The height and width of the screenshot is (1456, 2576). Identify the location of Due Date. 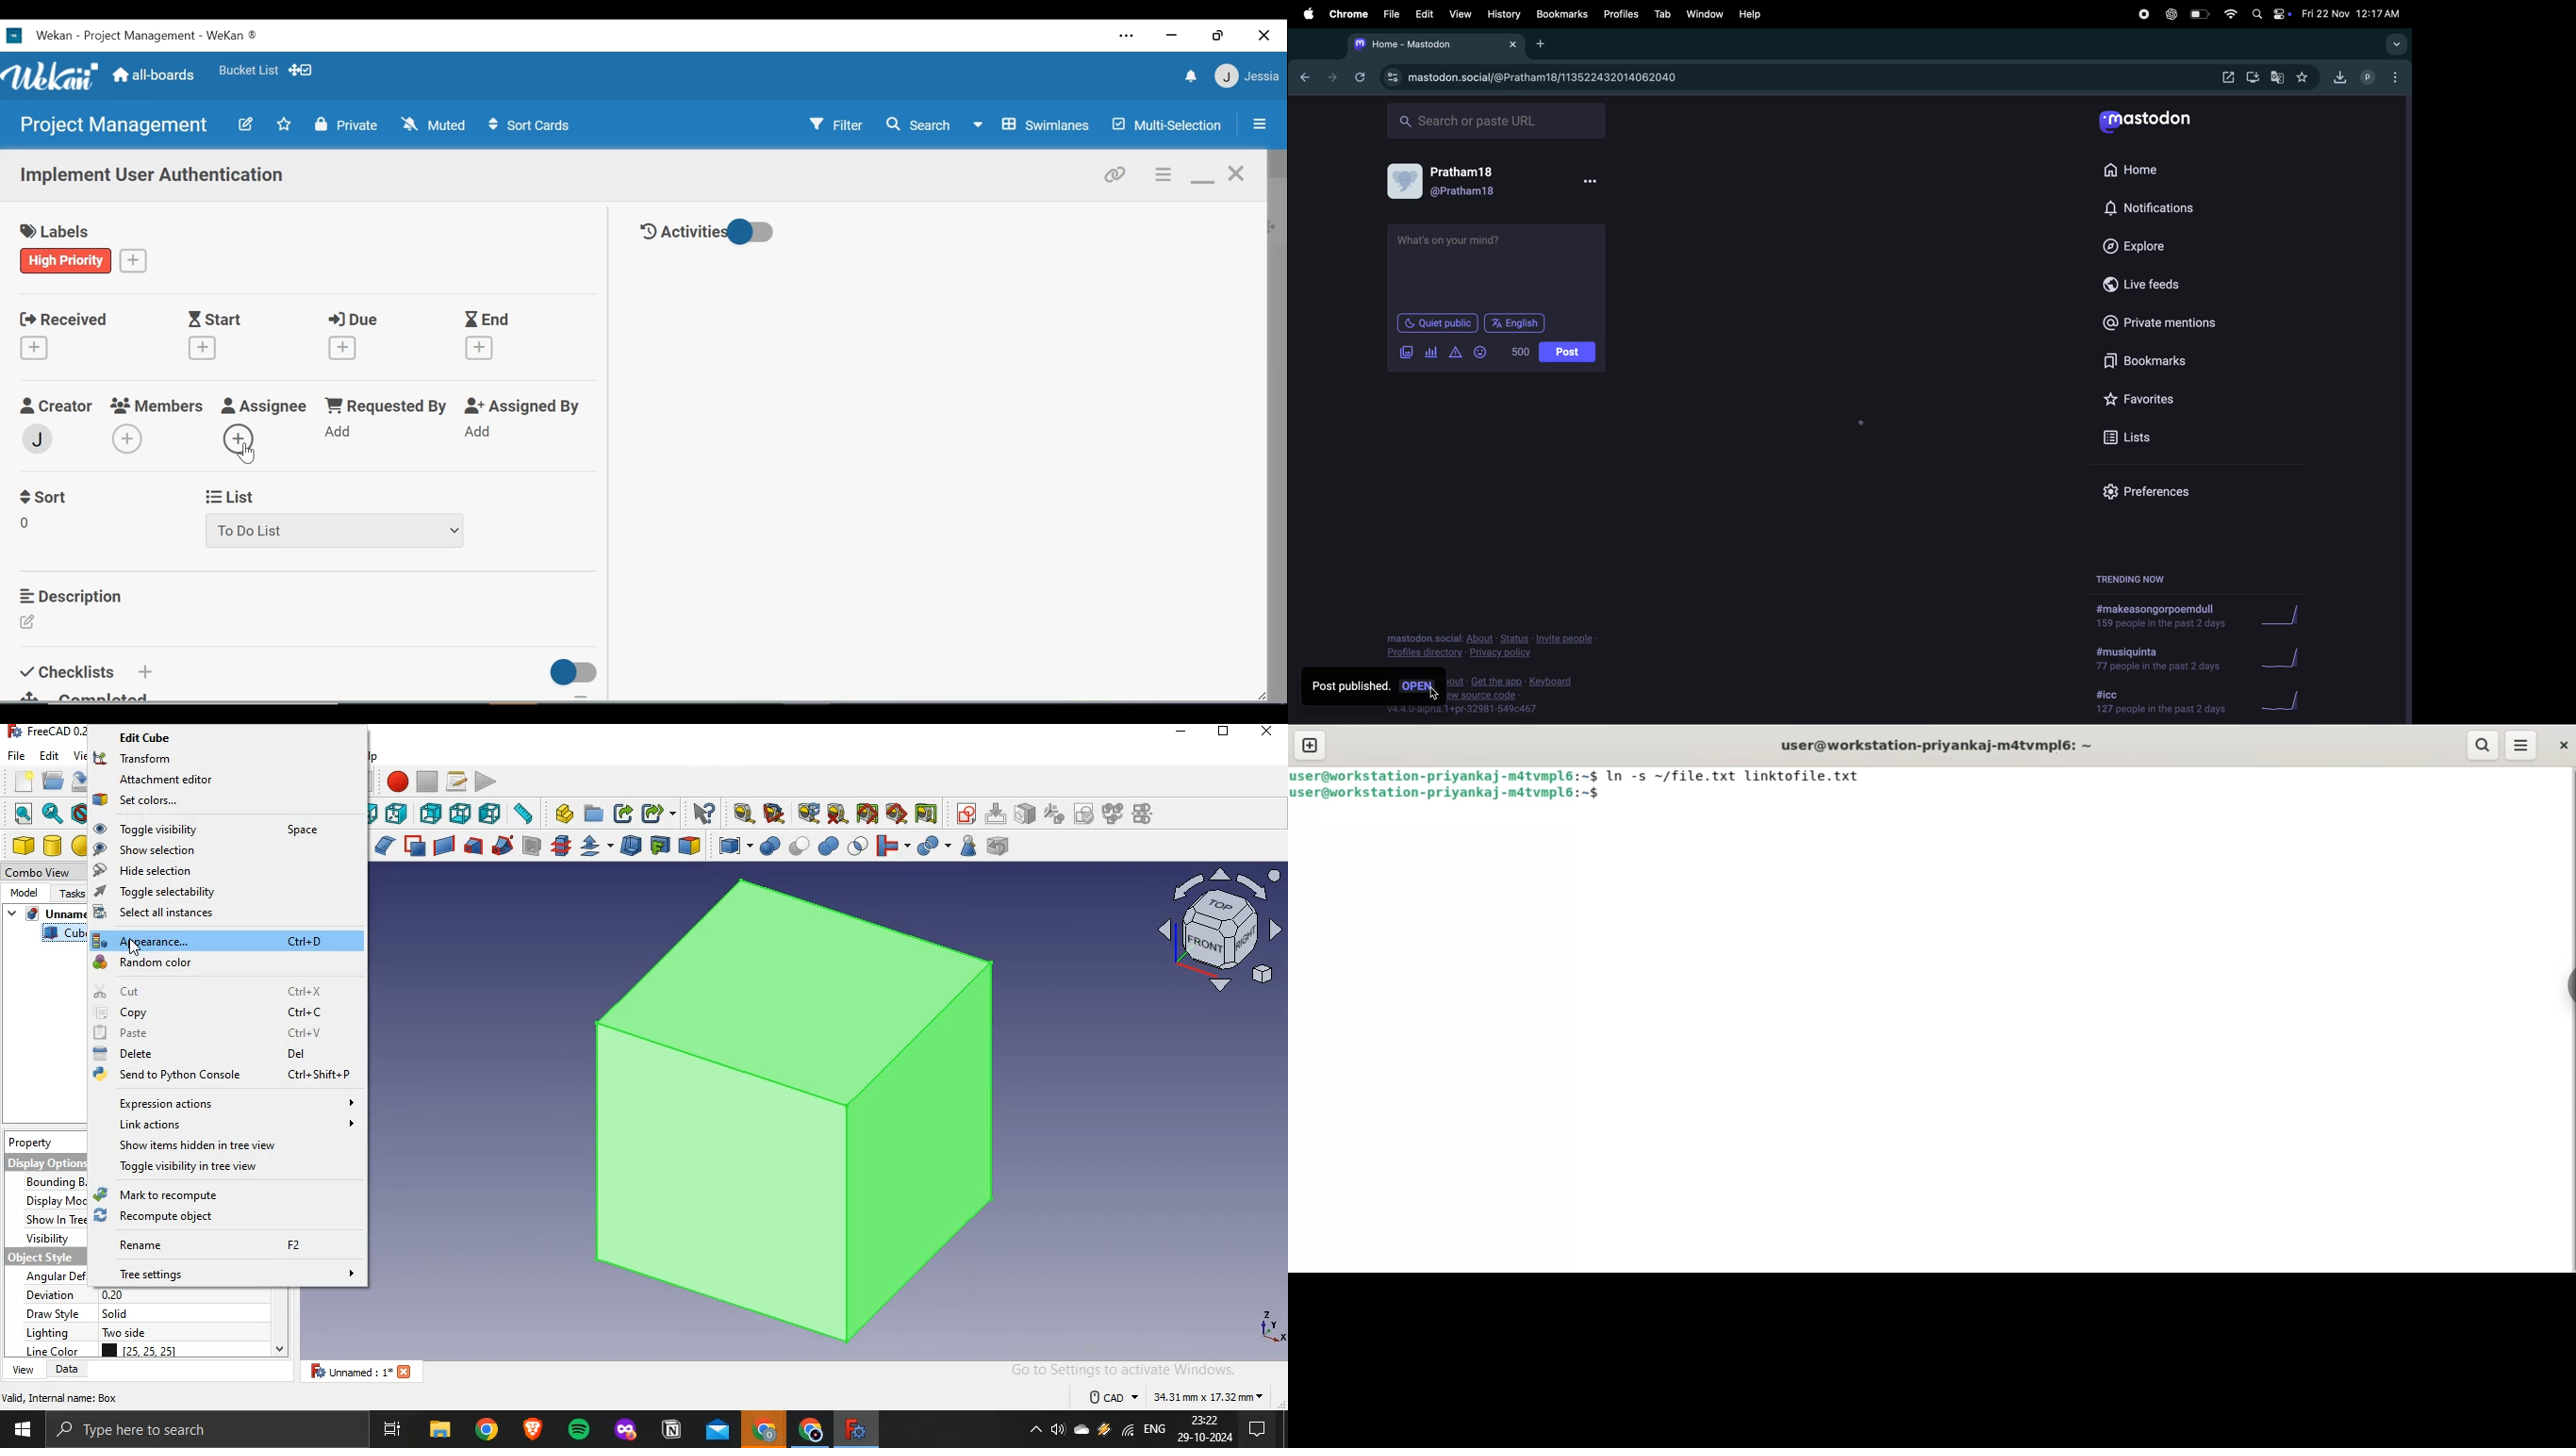
(357, 320).